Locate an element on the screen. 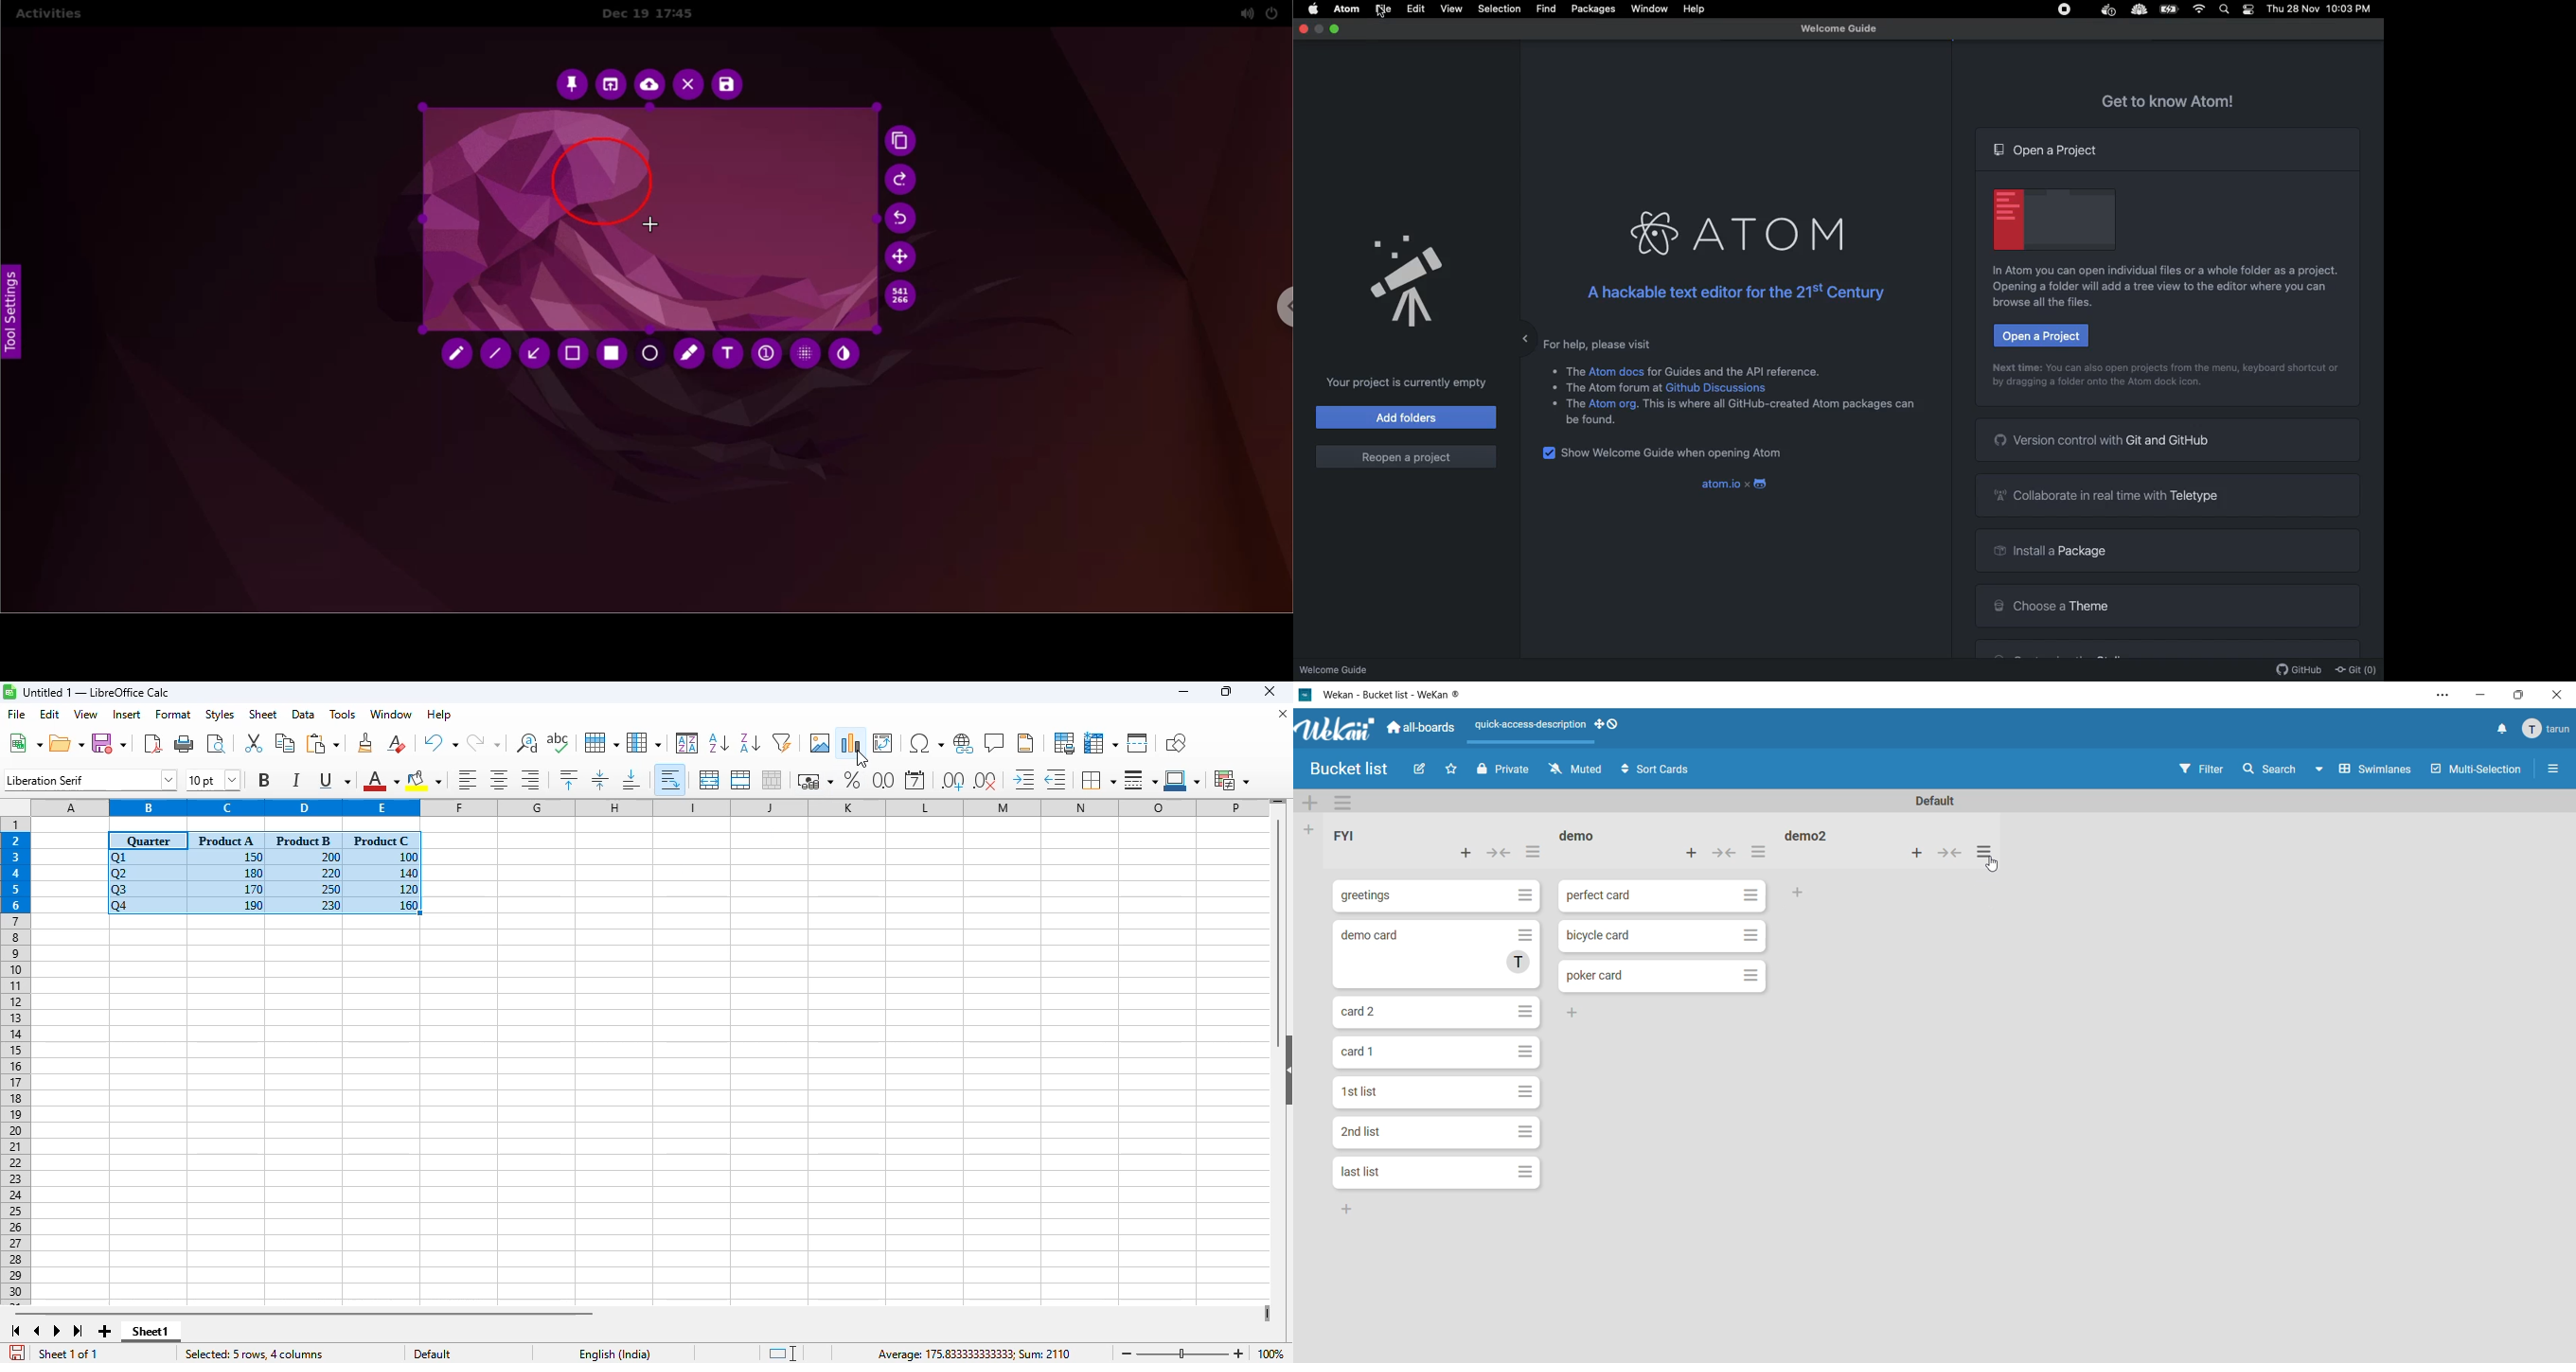 The width and height of the screenshot is (2576, 1372). scroll to previous sheet is located at coordinates (37, 1331).